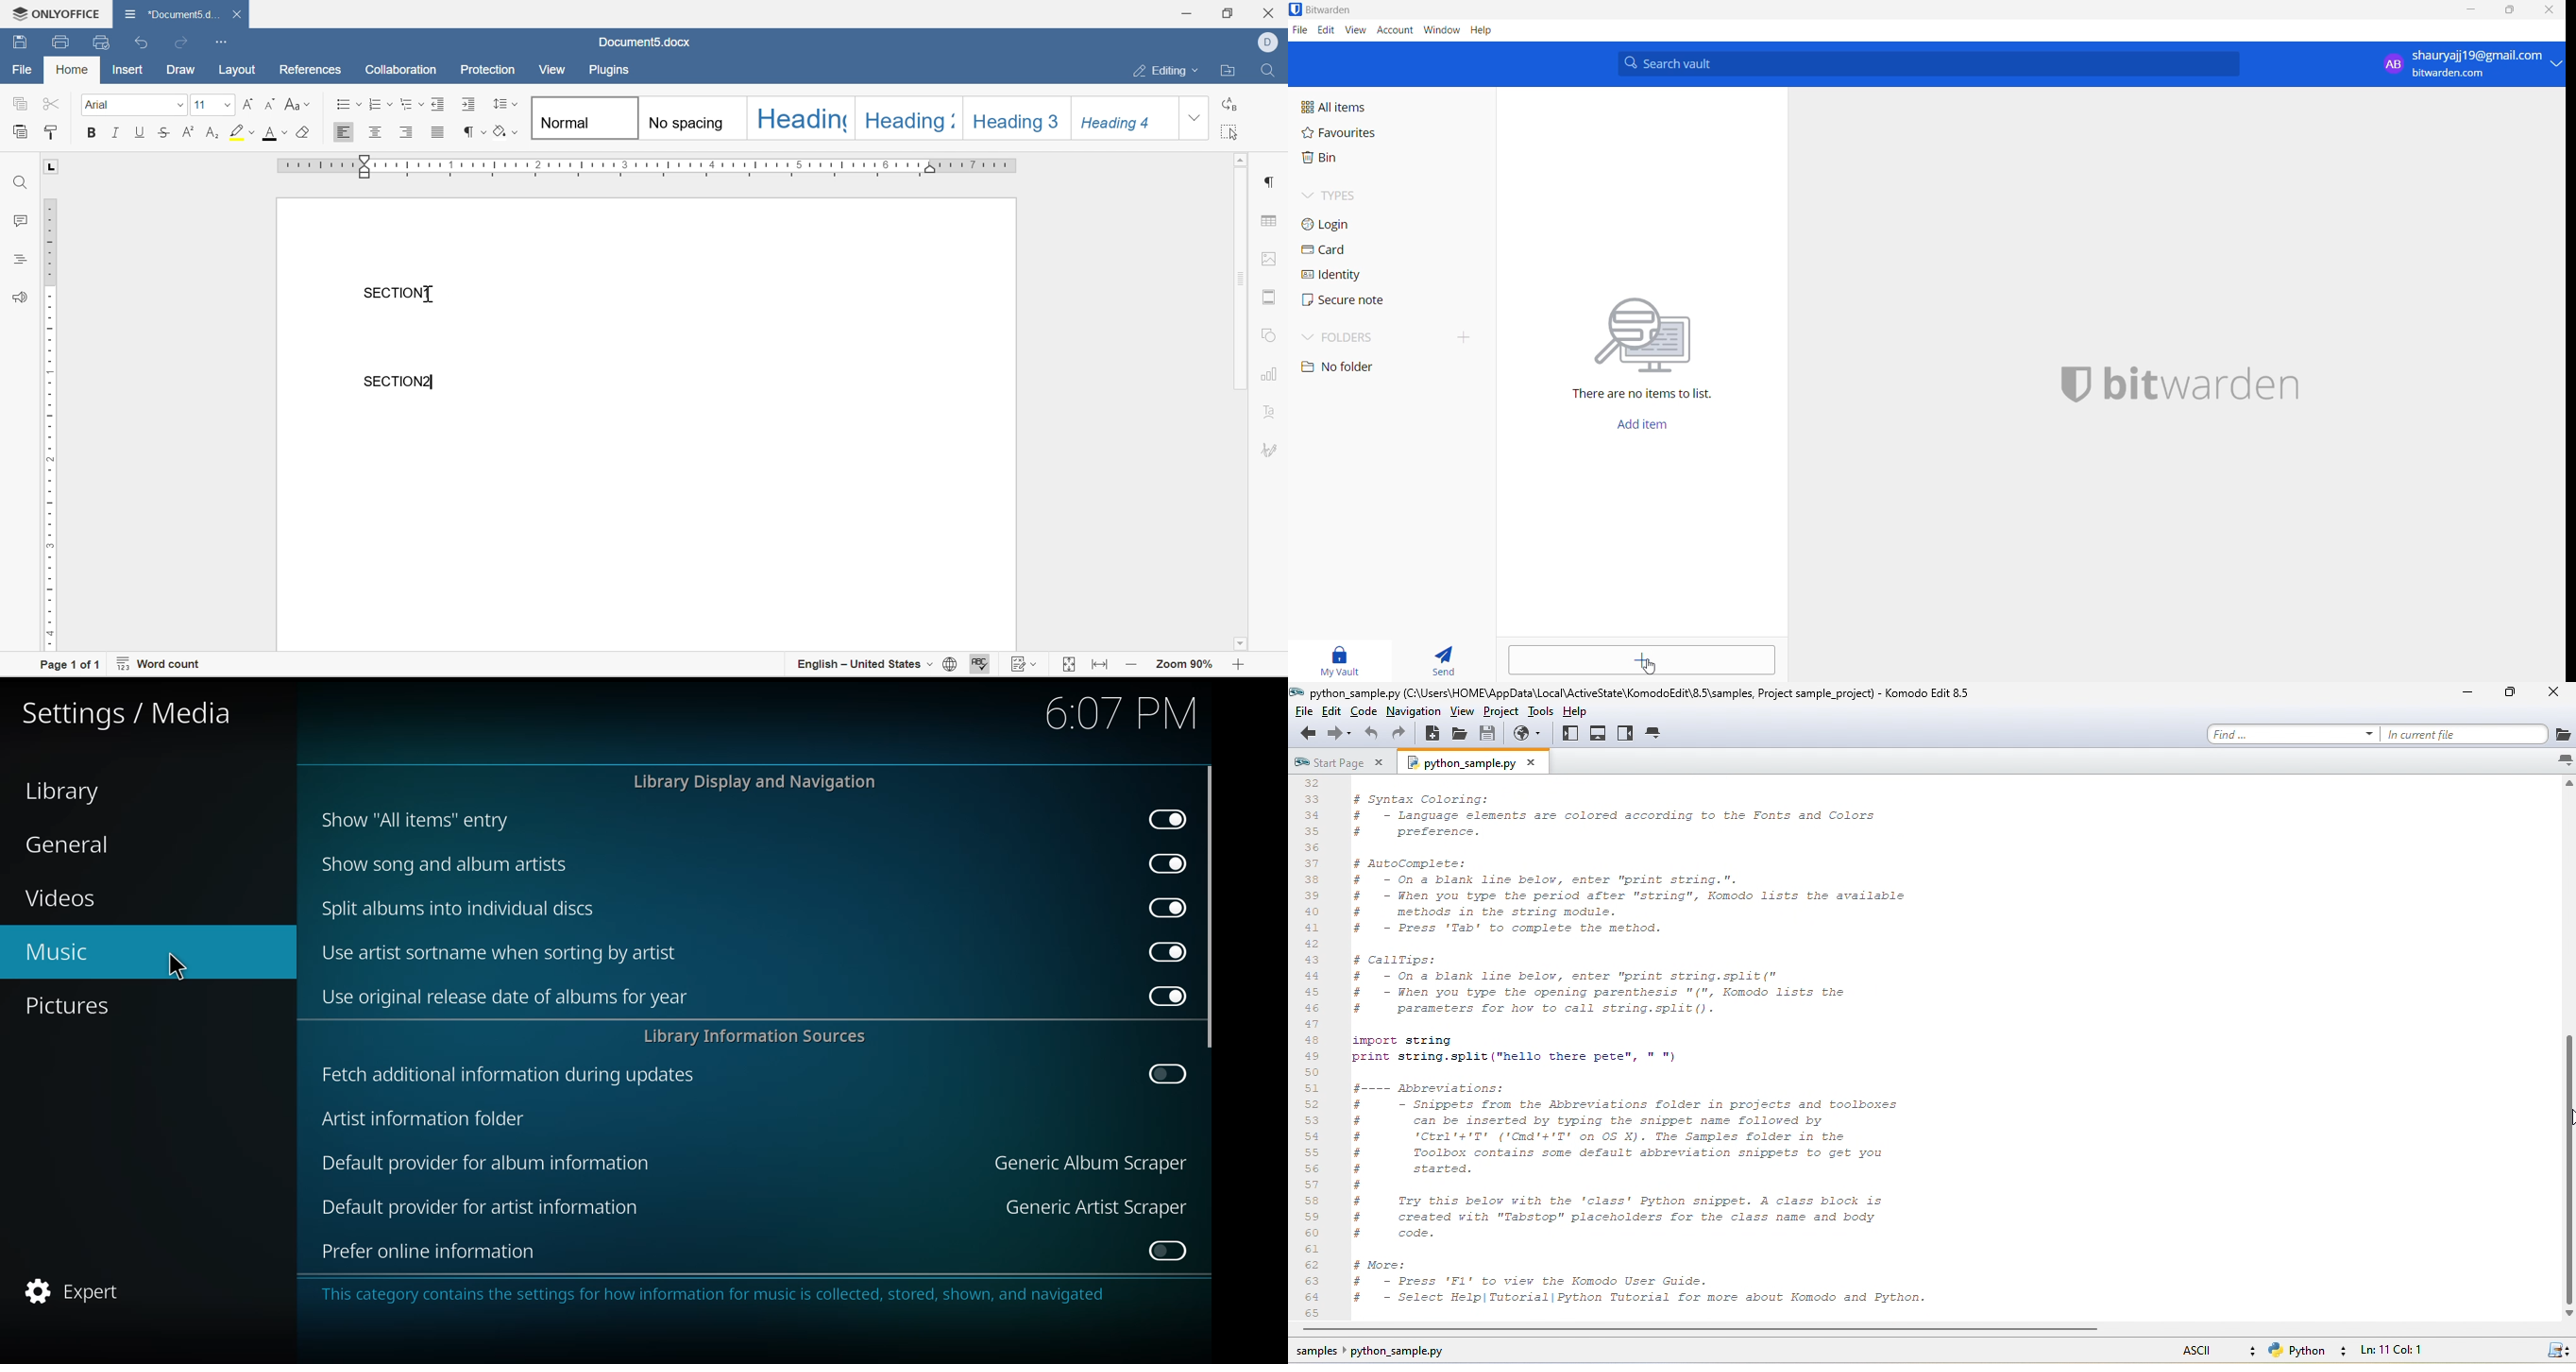 The image size is (2576, 1372). Describe the element at coordinates (239, 14) in the screenshot. I see `close` at that location.